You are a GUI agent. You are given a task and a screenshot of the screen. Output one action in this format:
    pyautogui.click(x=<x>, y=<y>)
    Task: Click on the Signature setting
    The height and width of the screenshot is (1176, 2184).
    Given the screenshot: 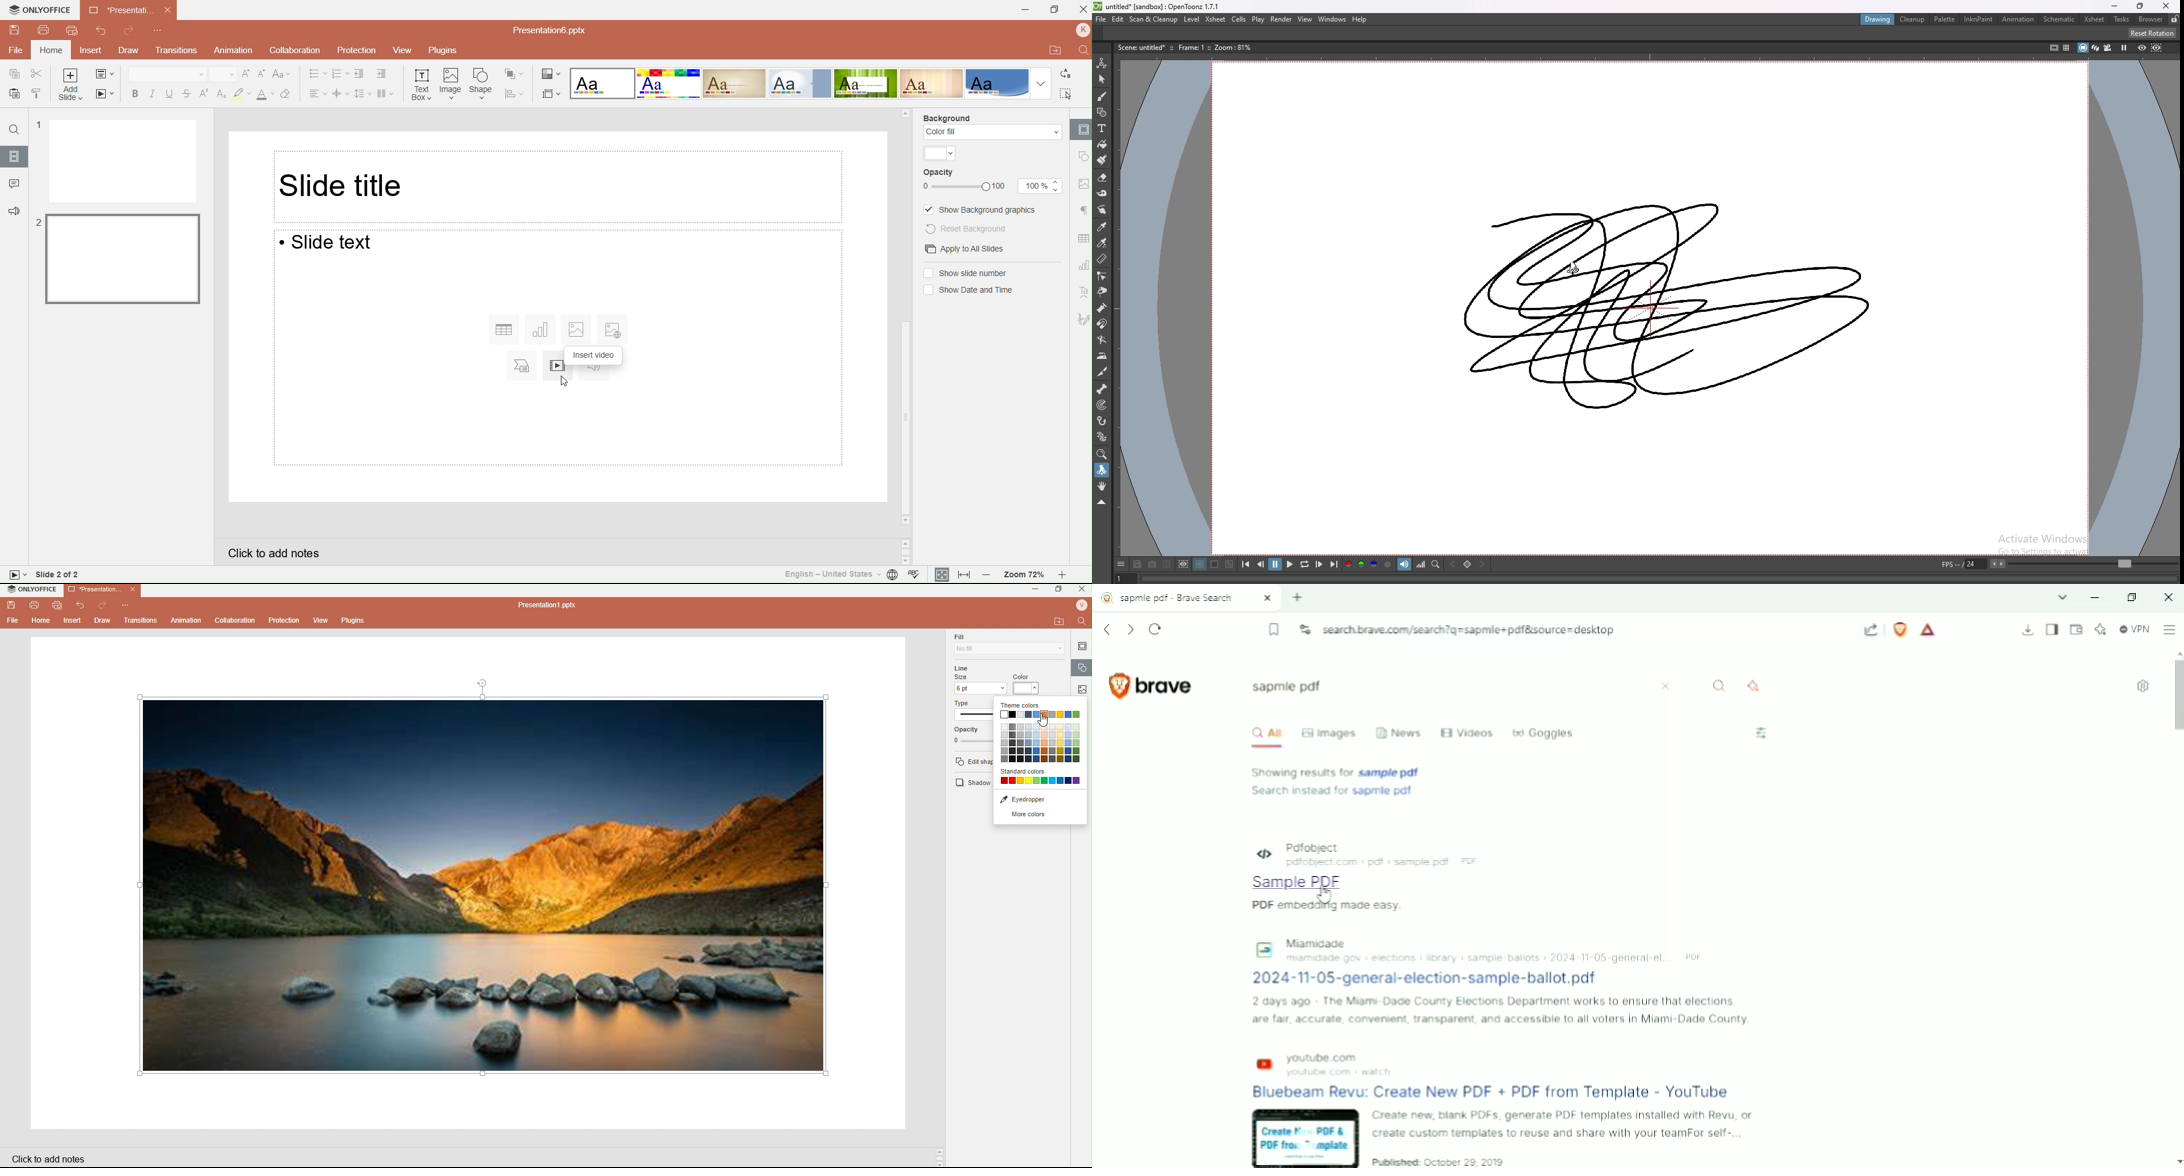 What is the action you would take?
    pyautogui.click(x=1082, y=317)
    